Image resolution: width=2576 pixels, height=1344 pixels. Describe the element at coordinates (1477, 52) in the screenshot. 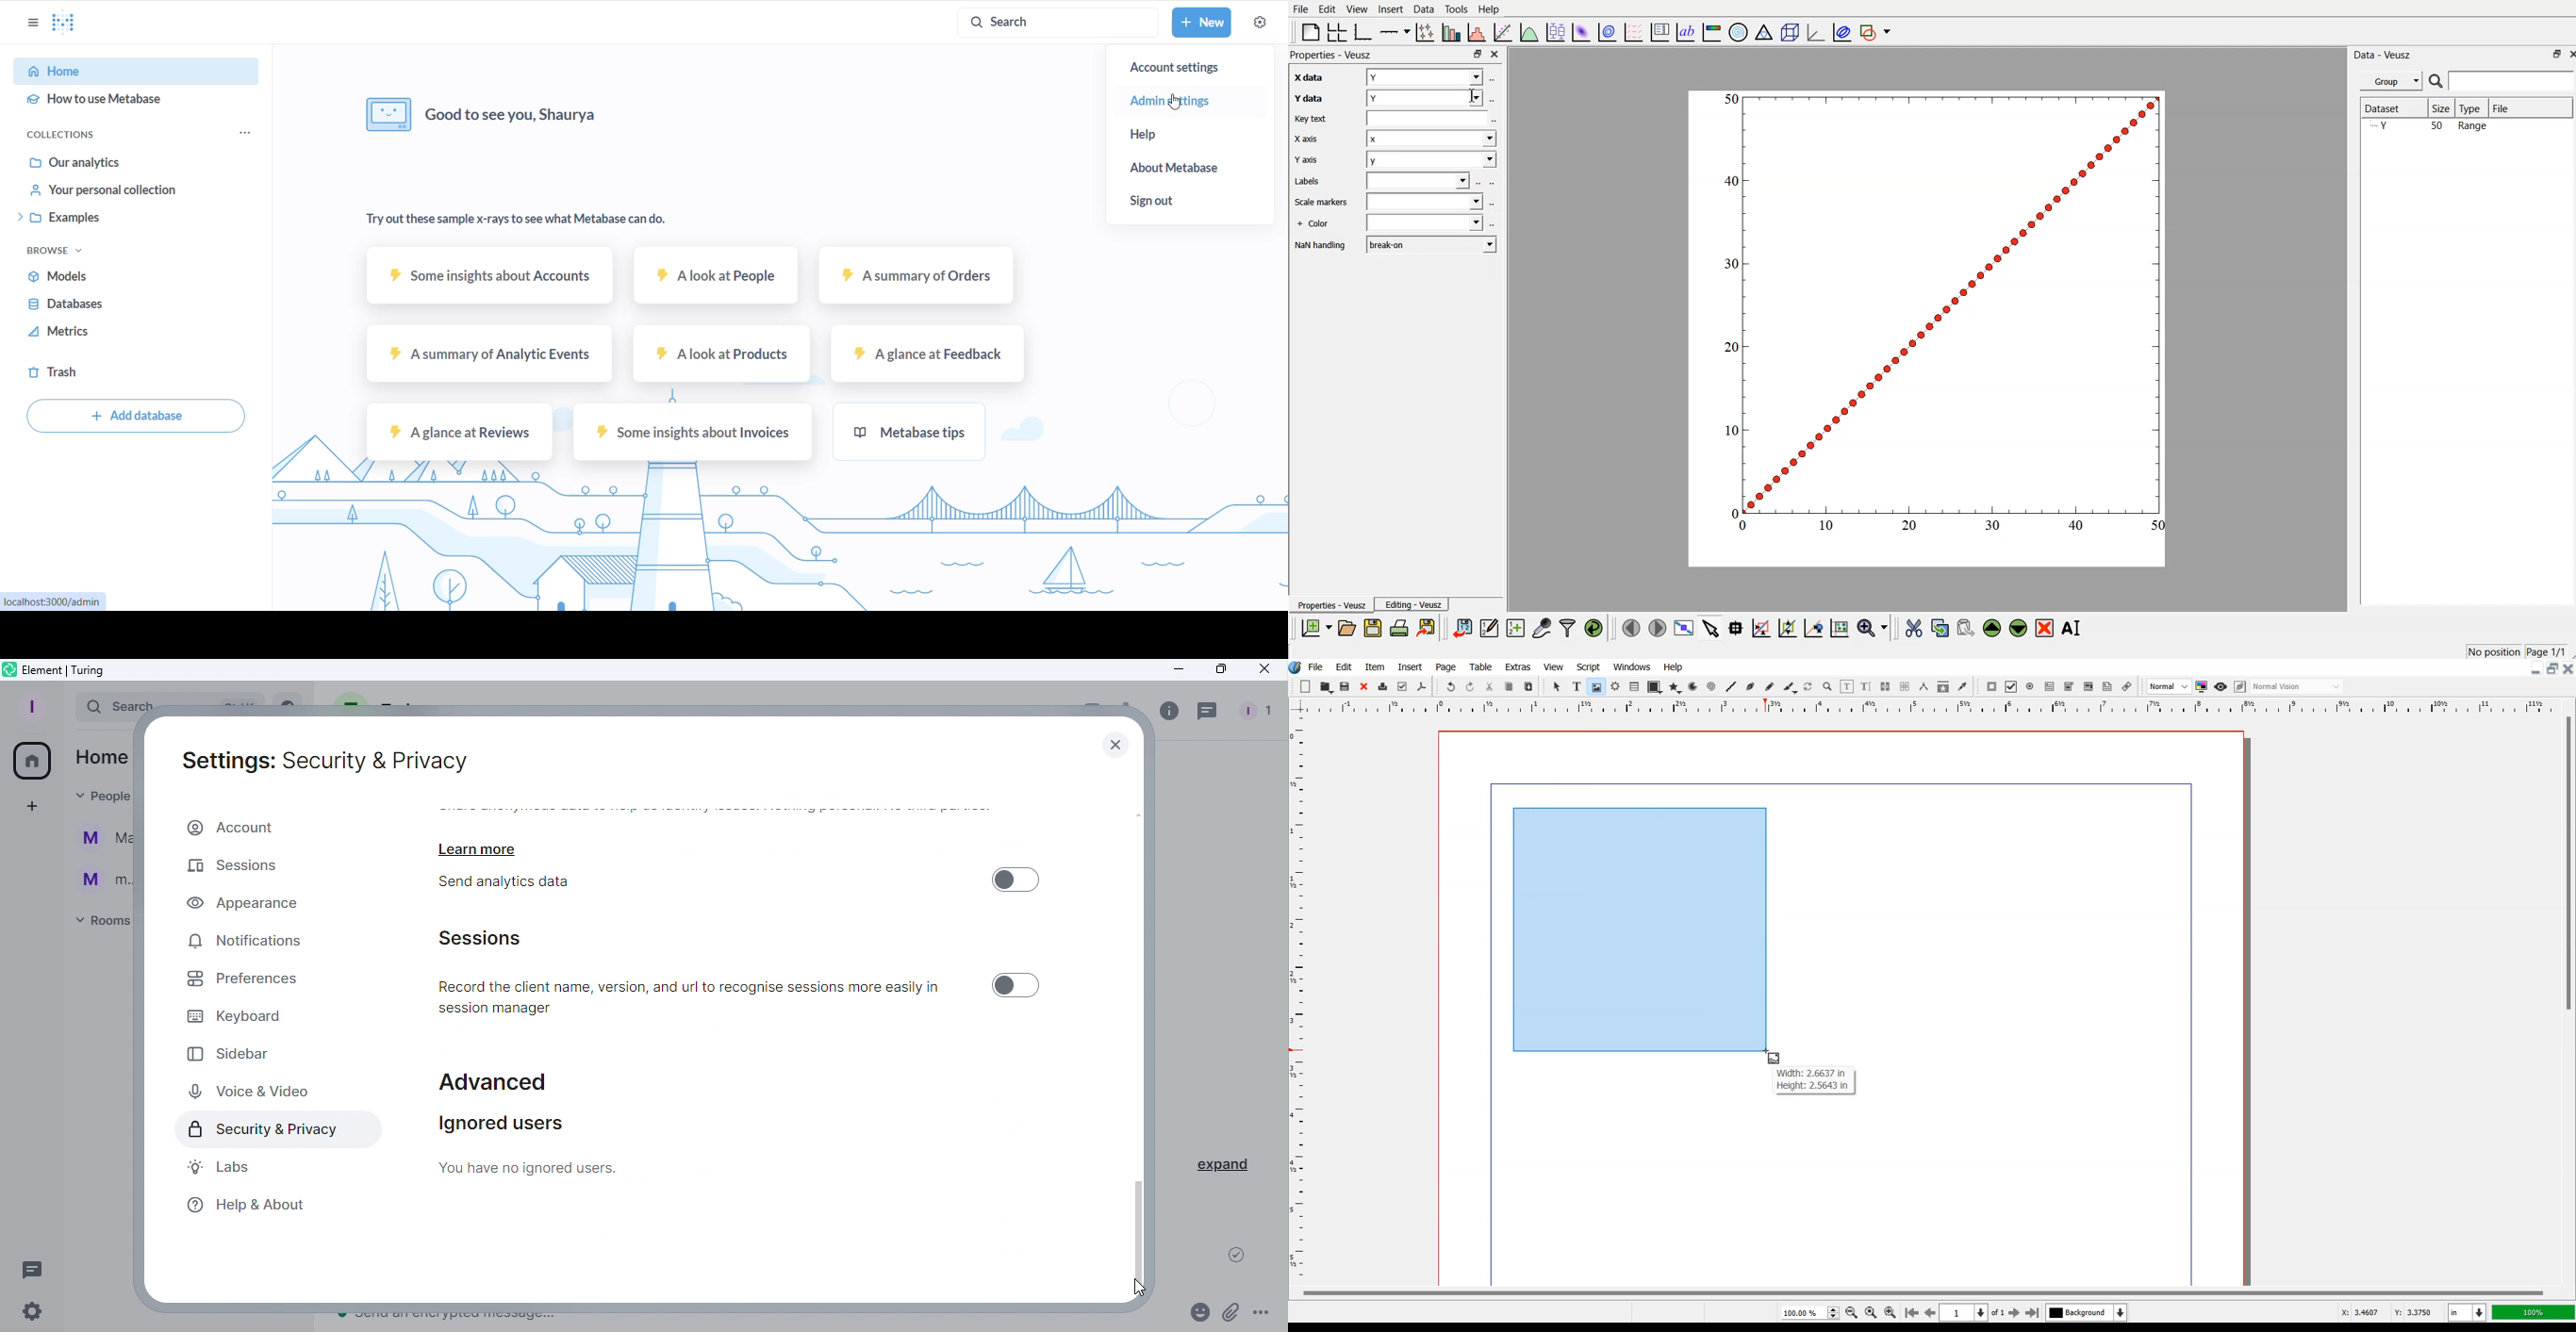

I see `minimise` at that location.